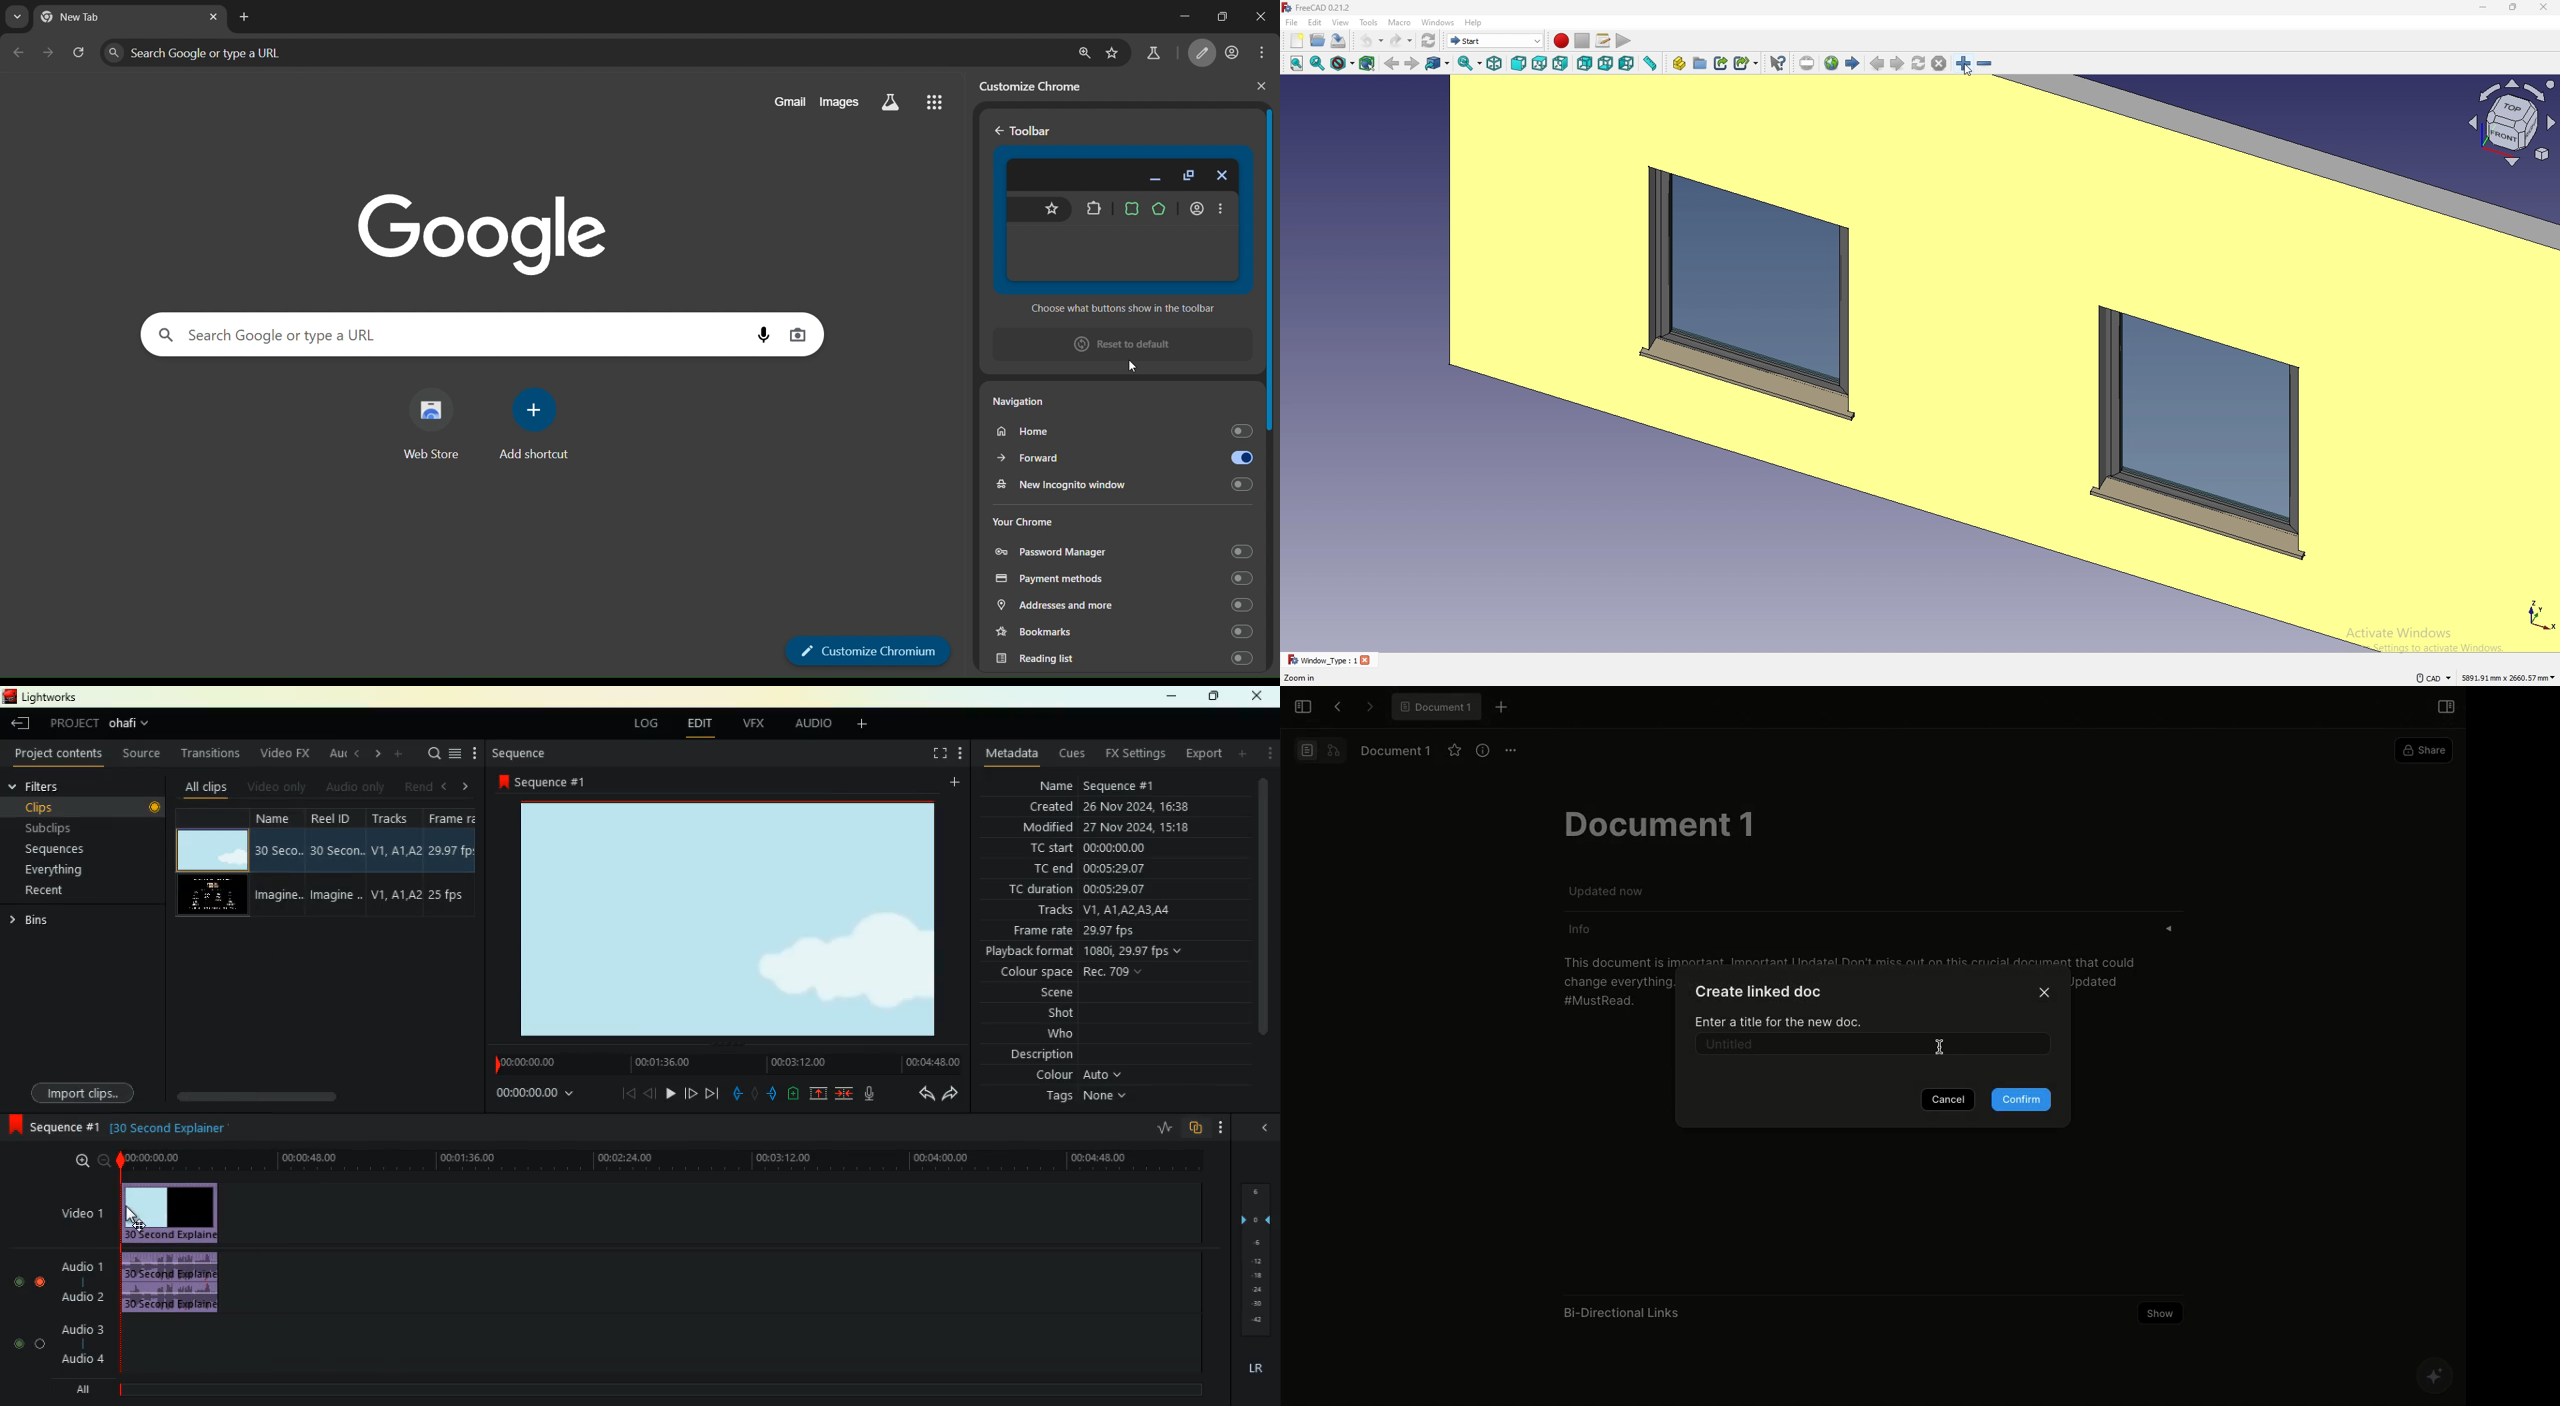 The height and width of the screenshot is (1428, 2576). Describe the element at coordinates (78, 1212) in the screenshot. I see `video1` at that location.